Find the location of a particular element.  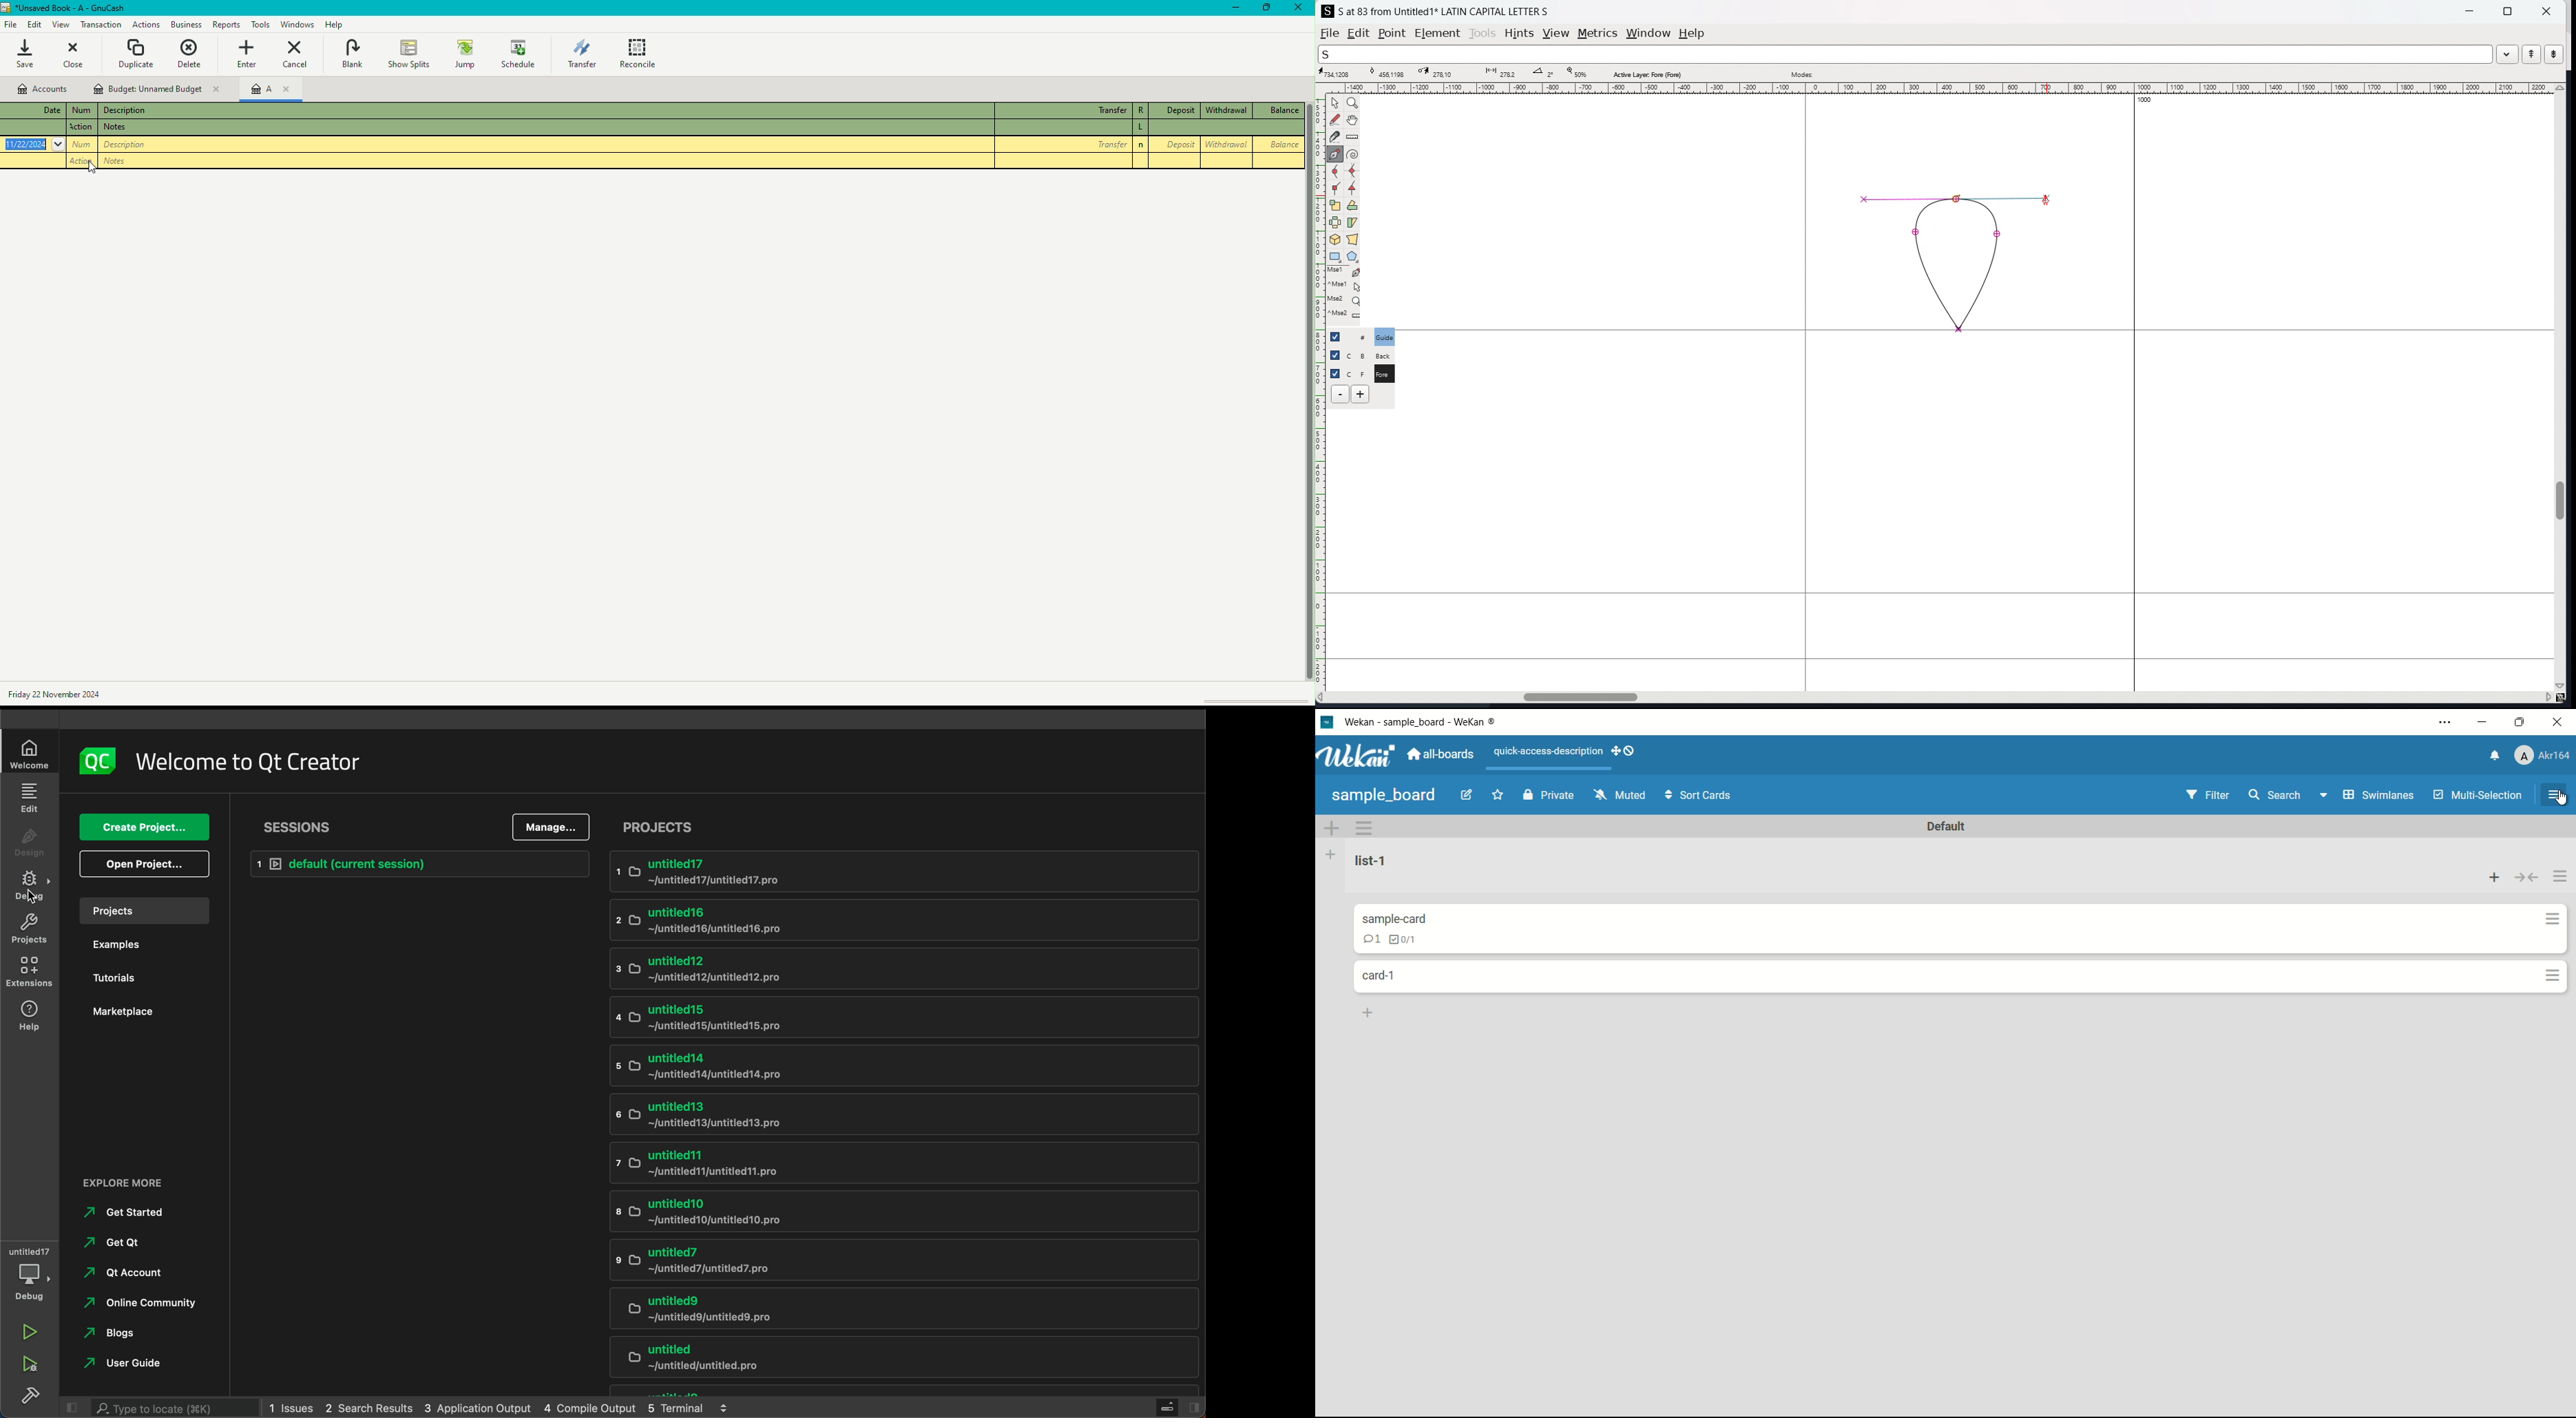

tools is located at coordinates (1484, 33).